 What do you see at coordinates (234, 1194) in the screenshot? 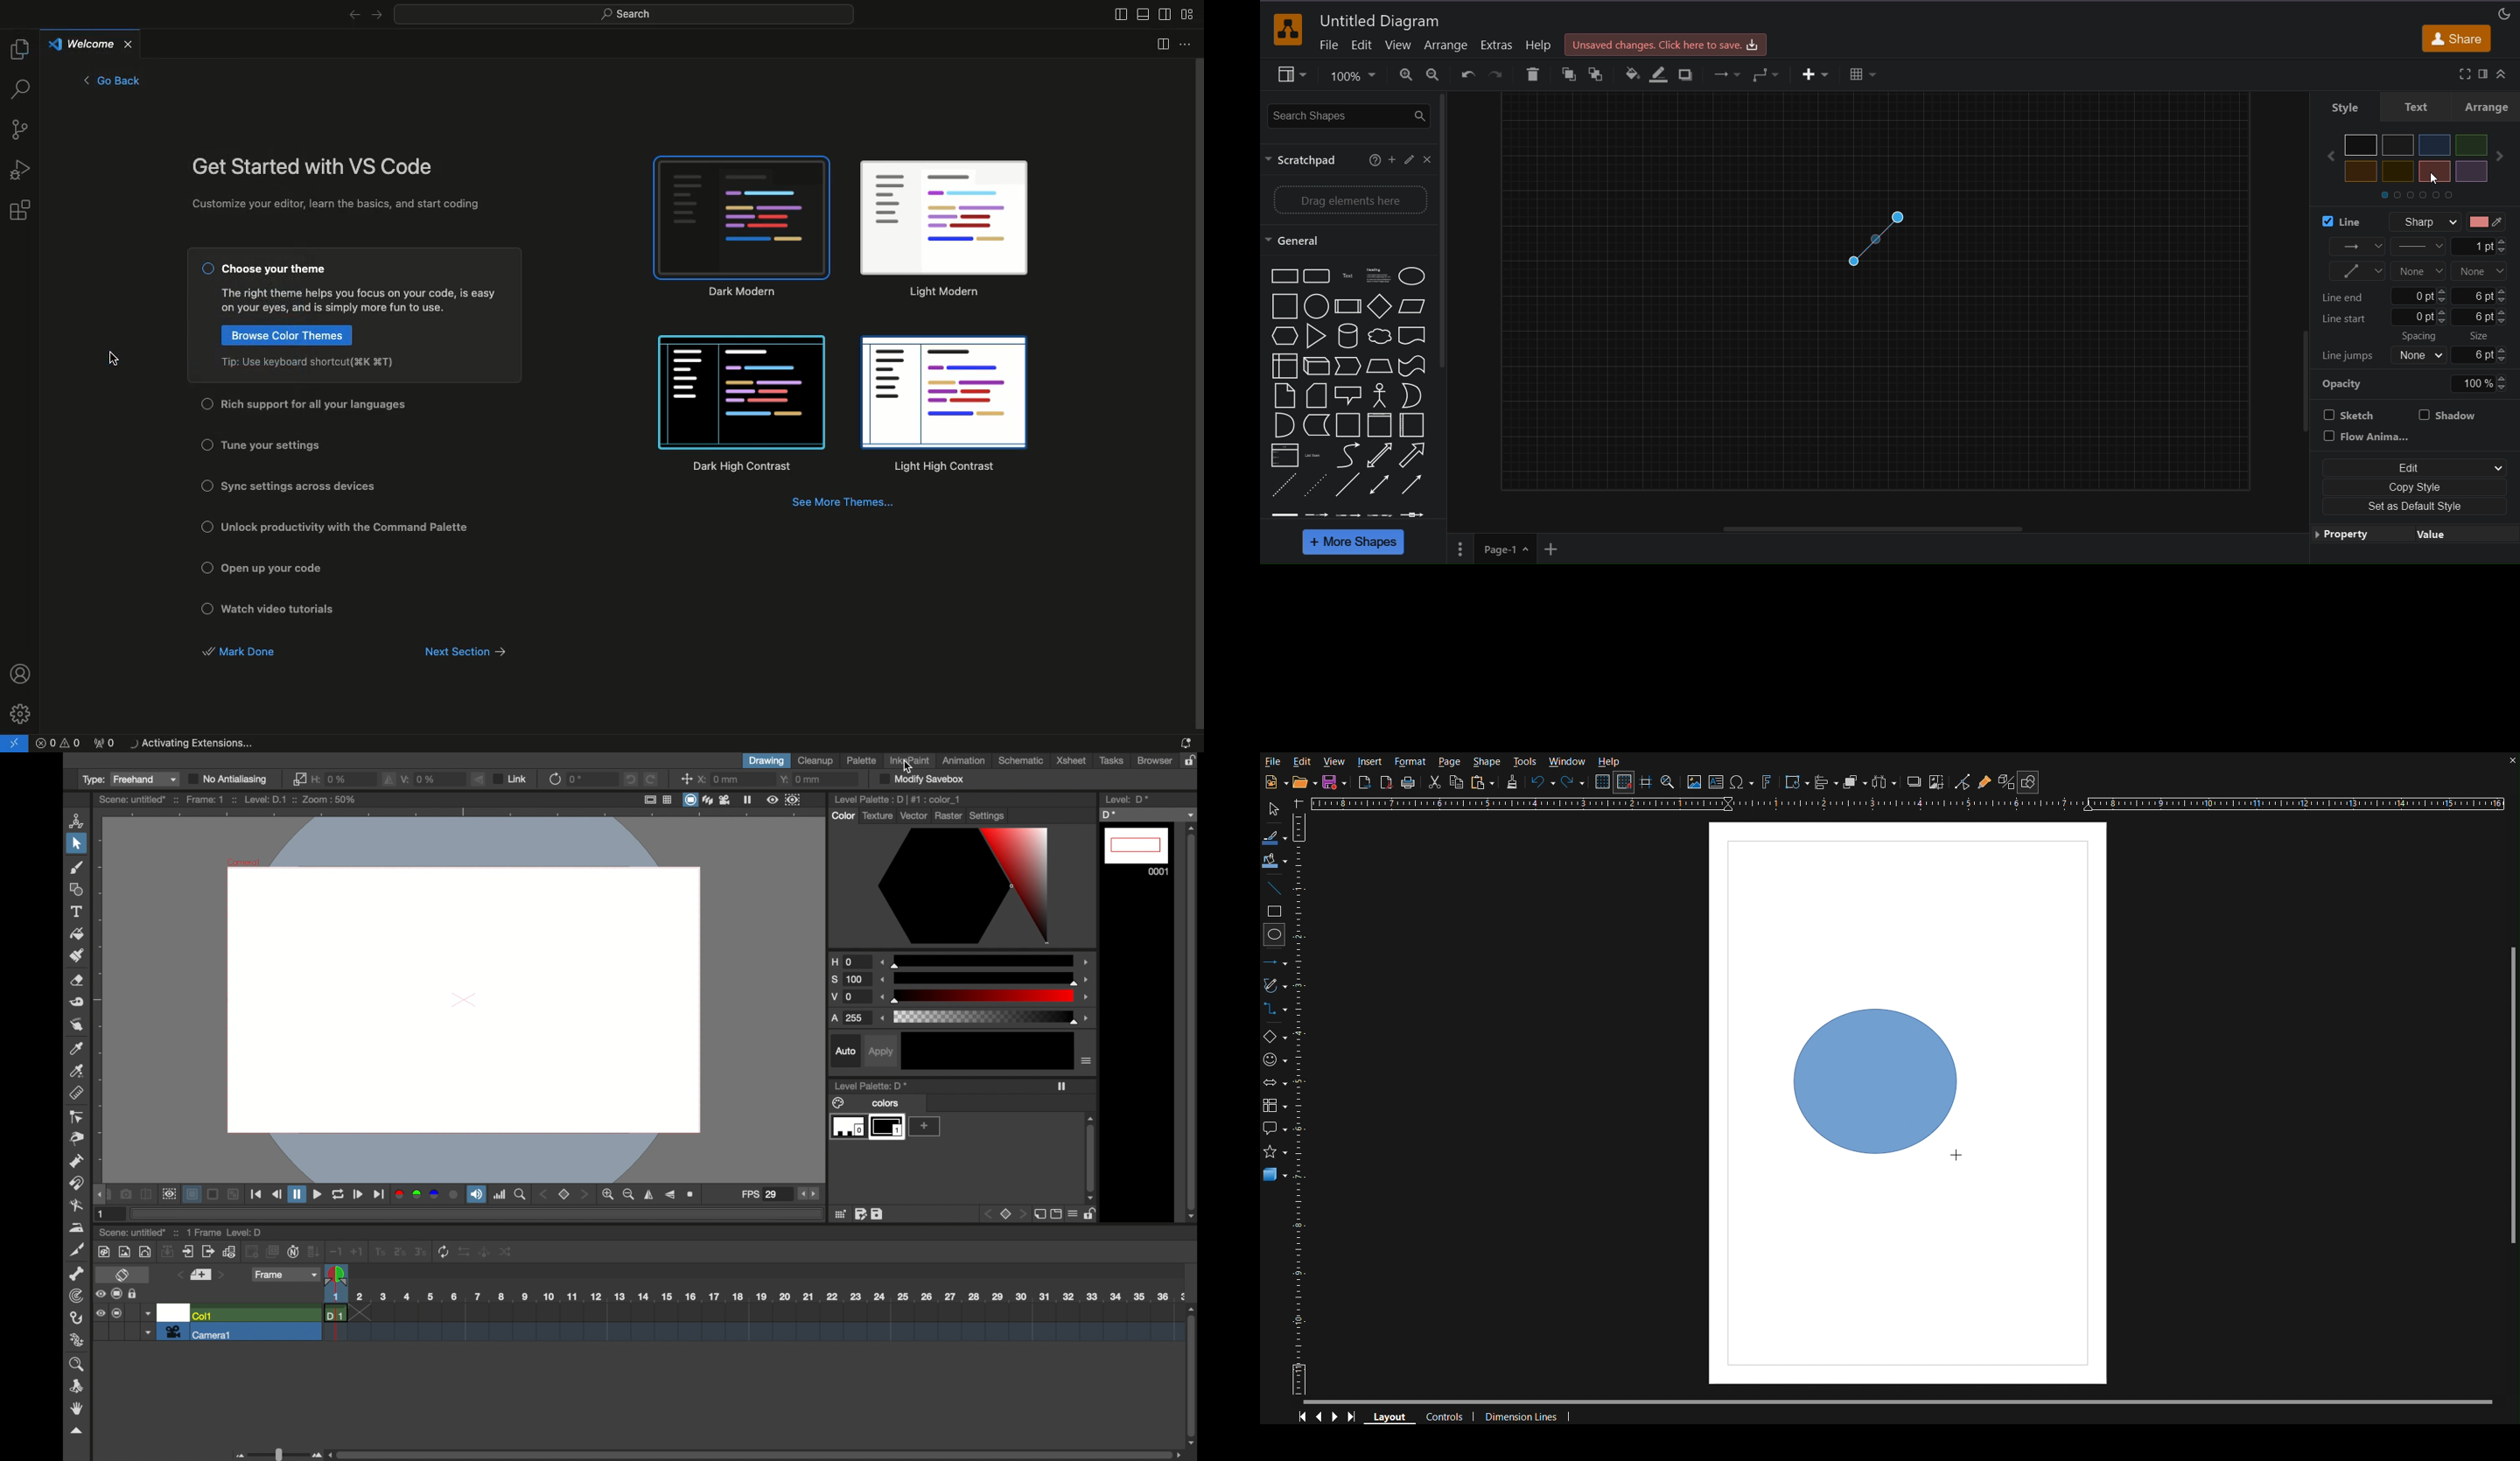
I see `minimize` at bounding box center [234, 1194].